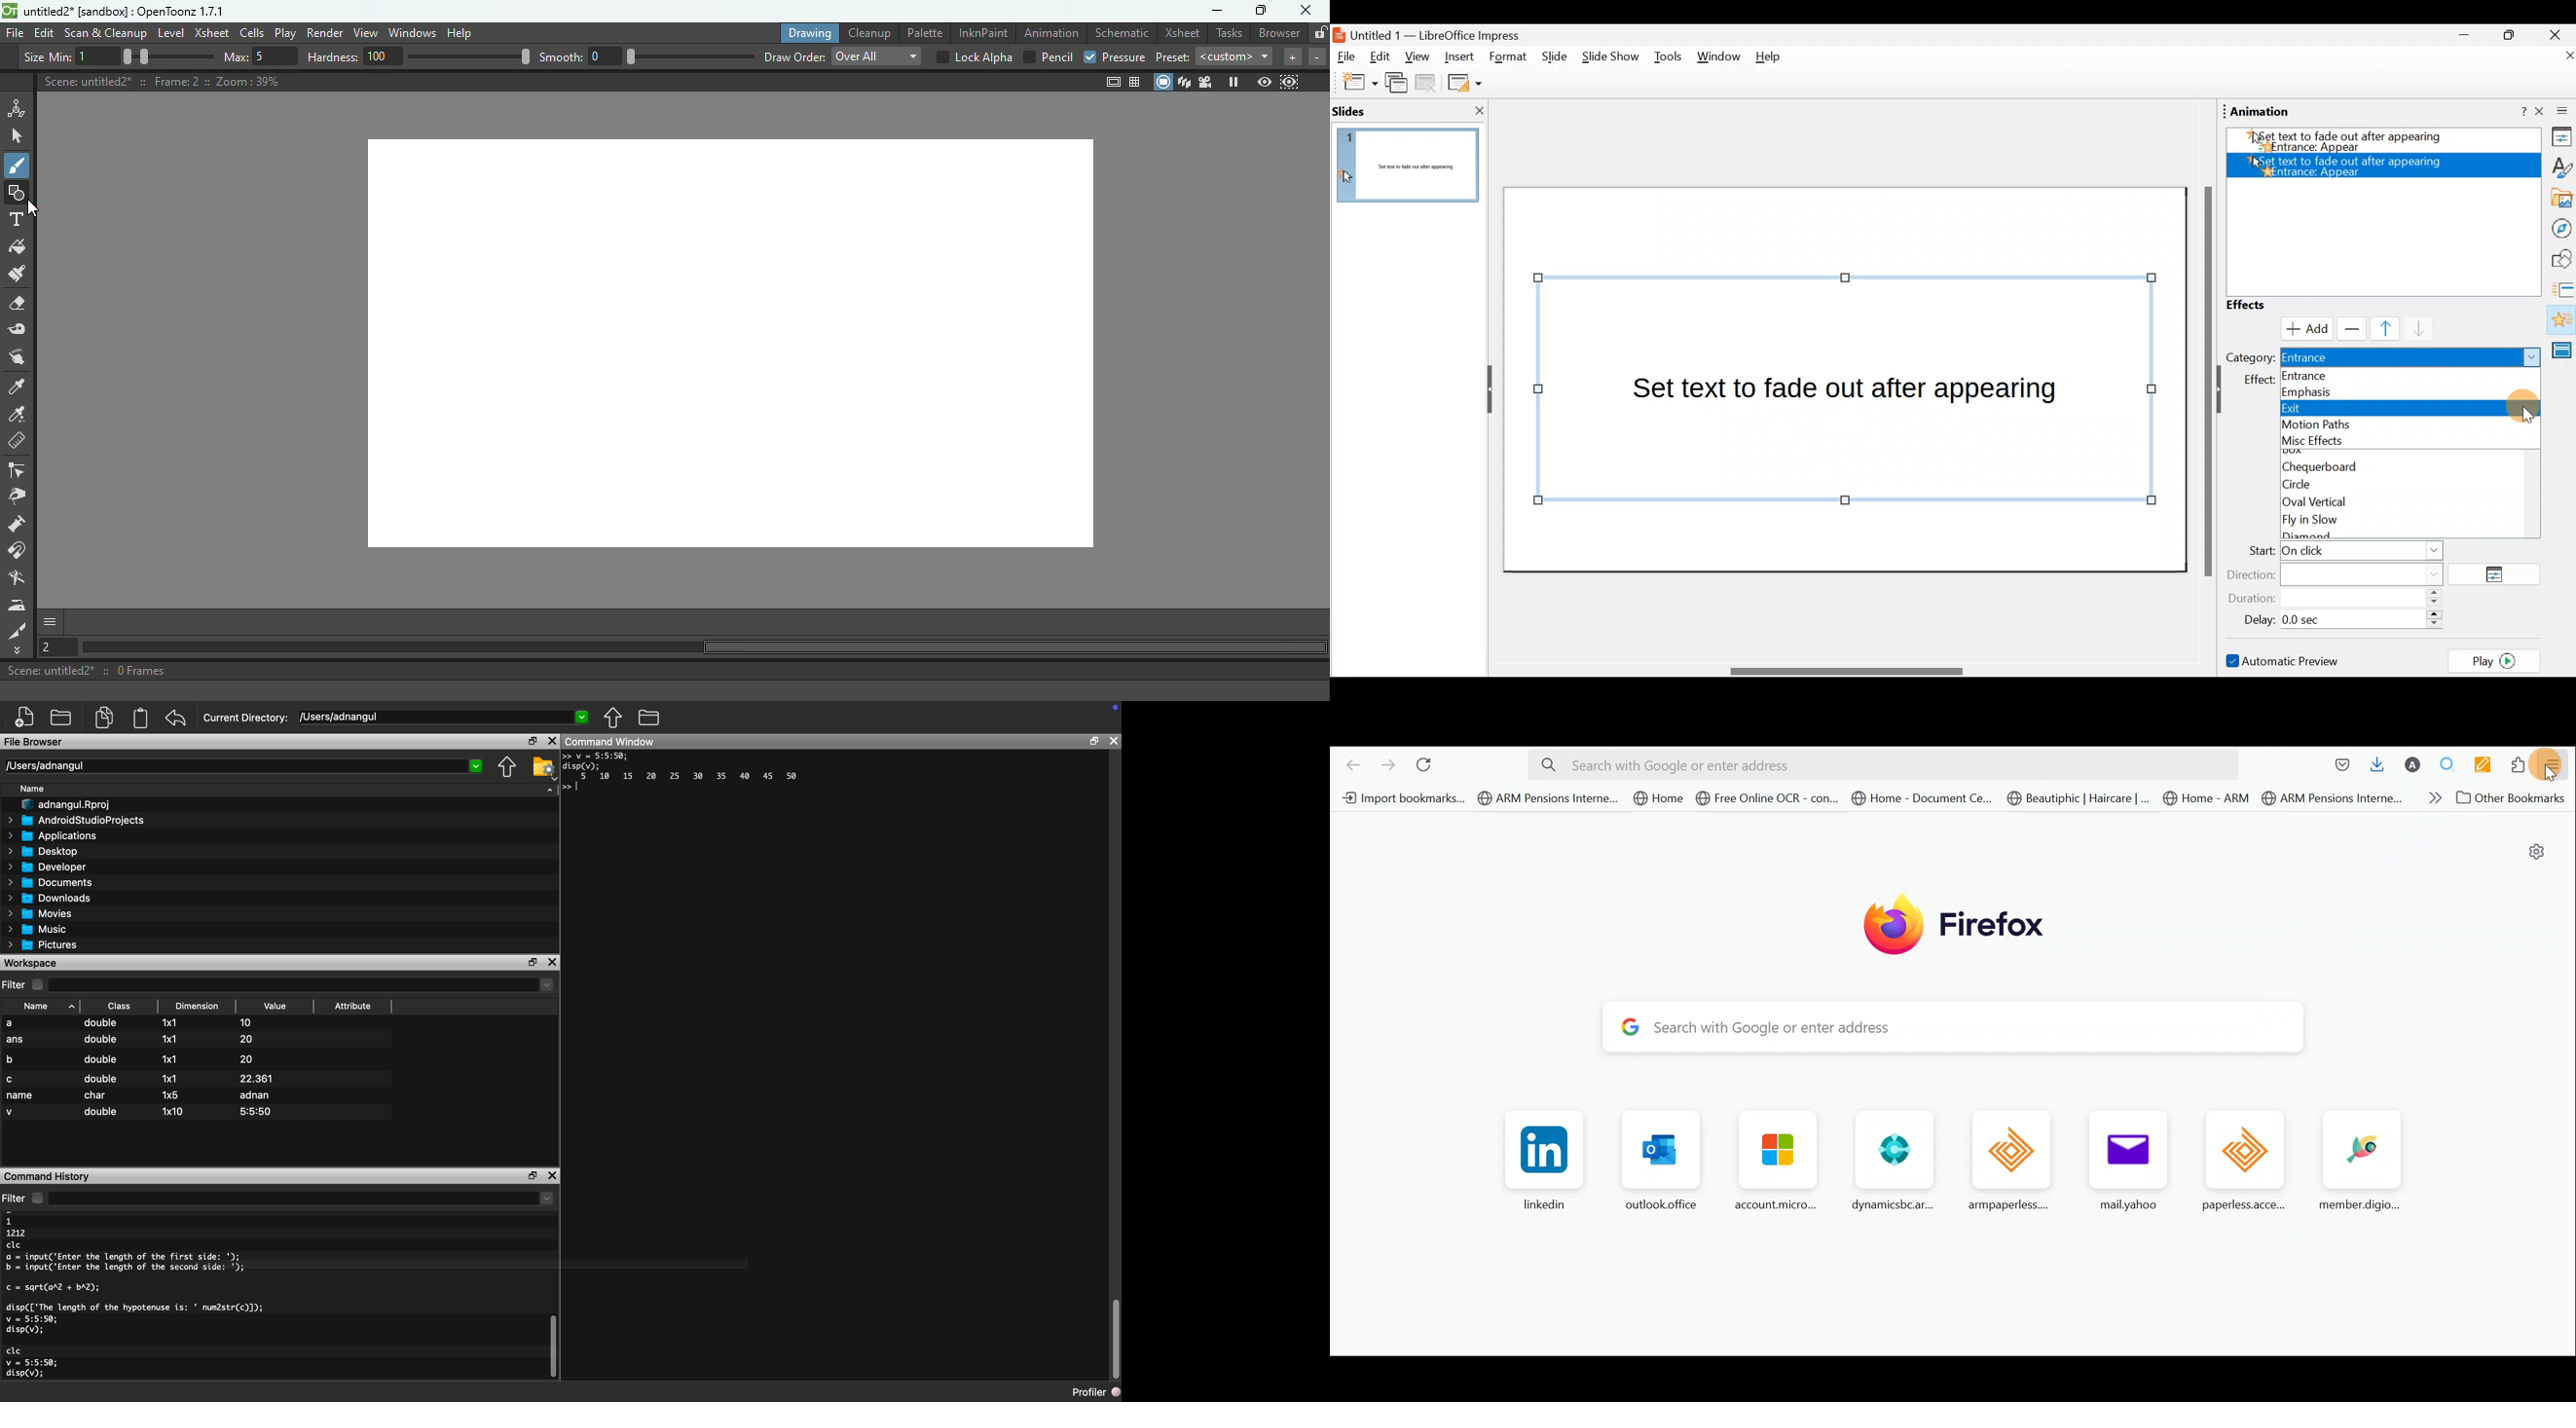  What do you see at coordinates (1428, 84) in the screenshot?
I see `Delete slide` at bounding box center [1428, 84].